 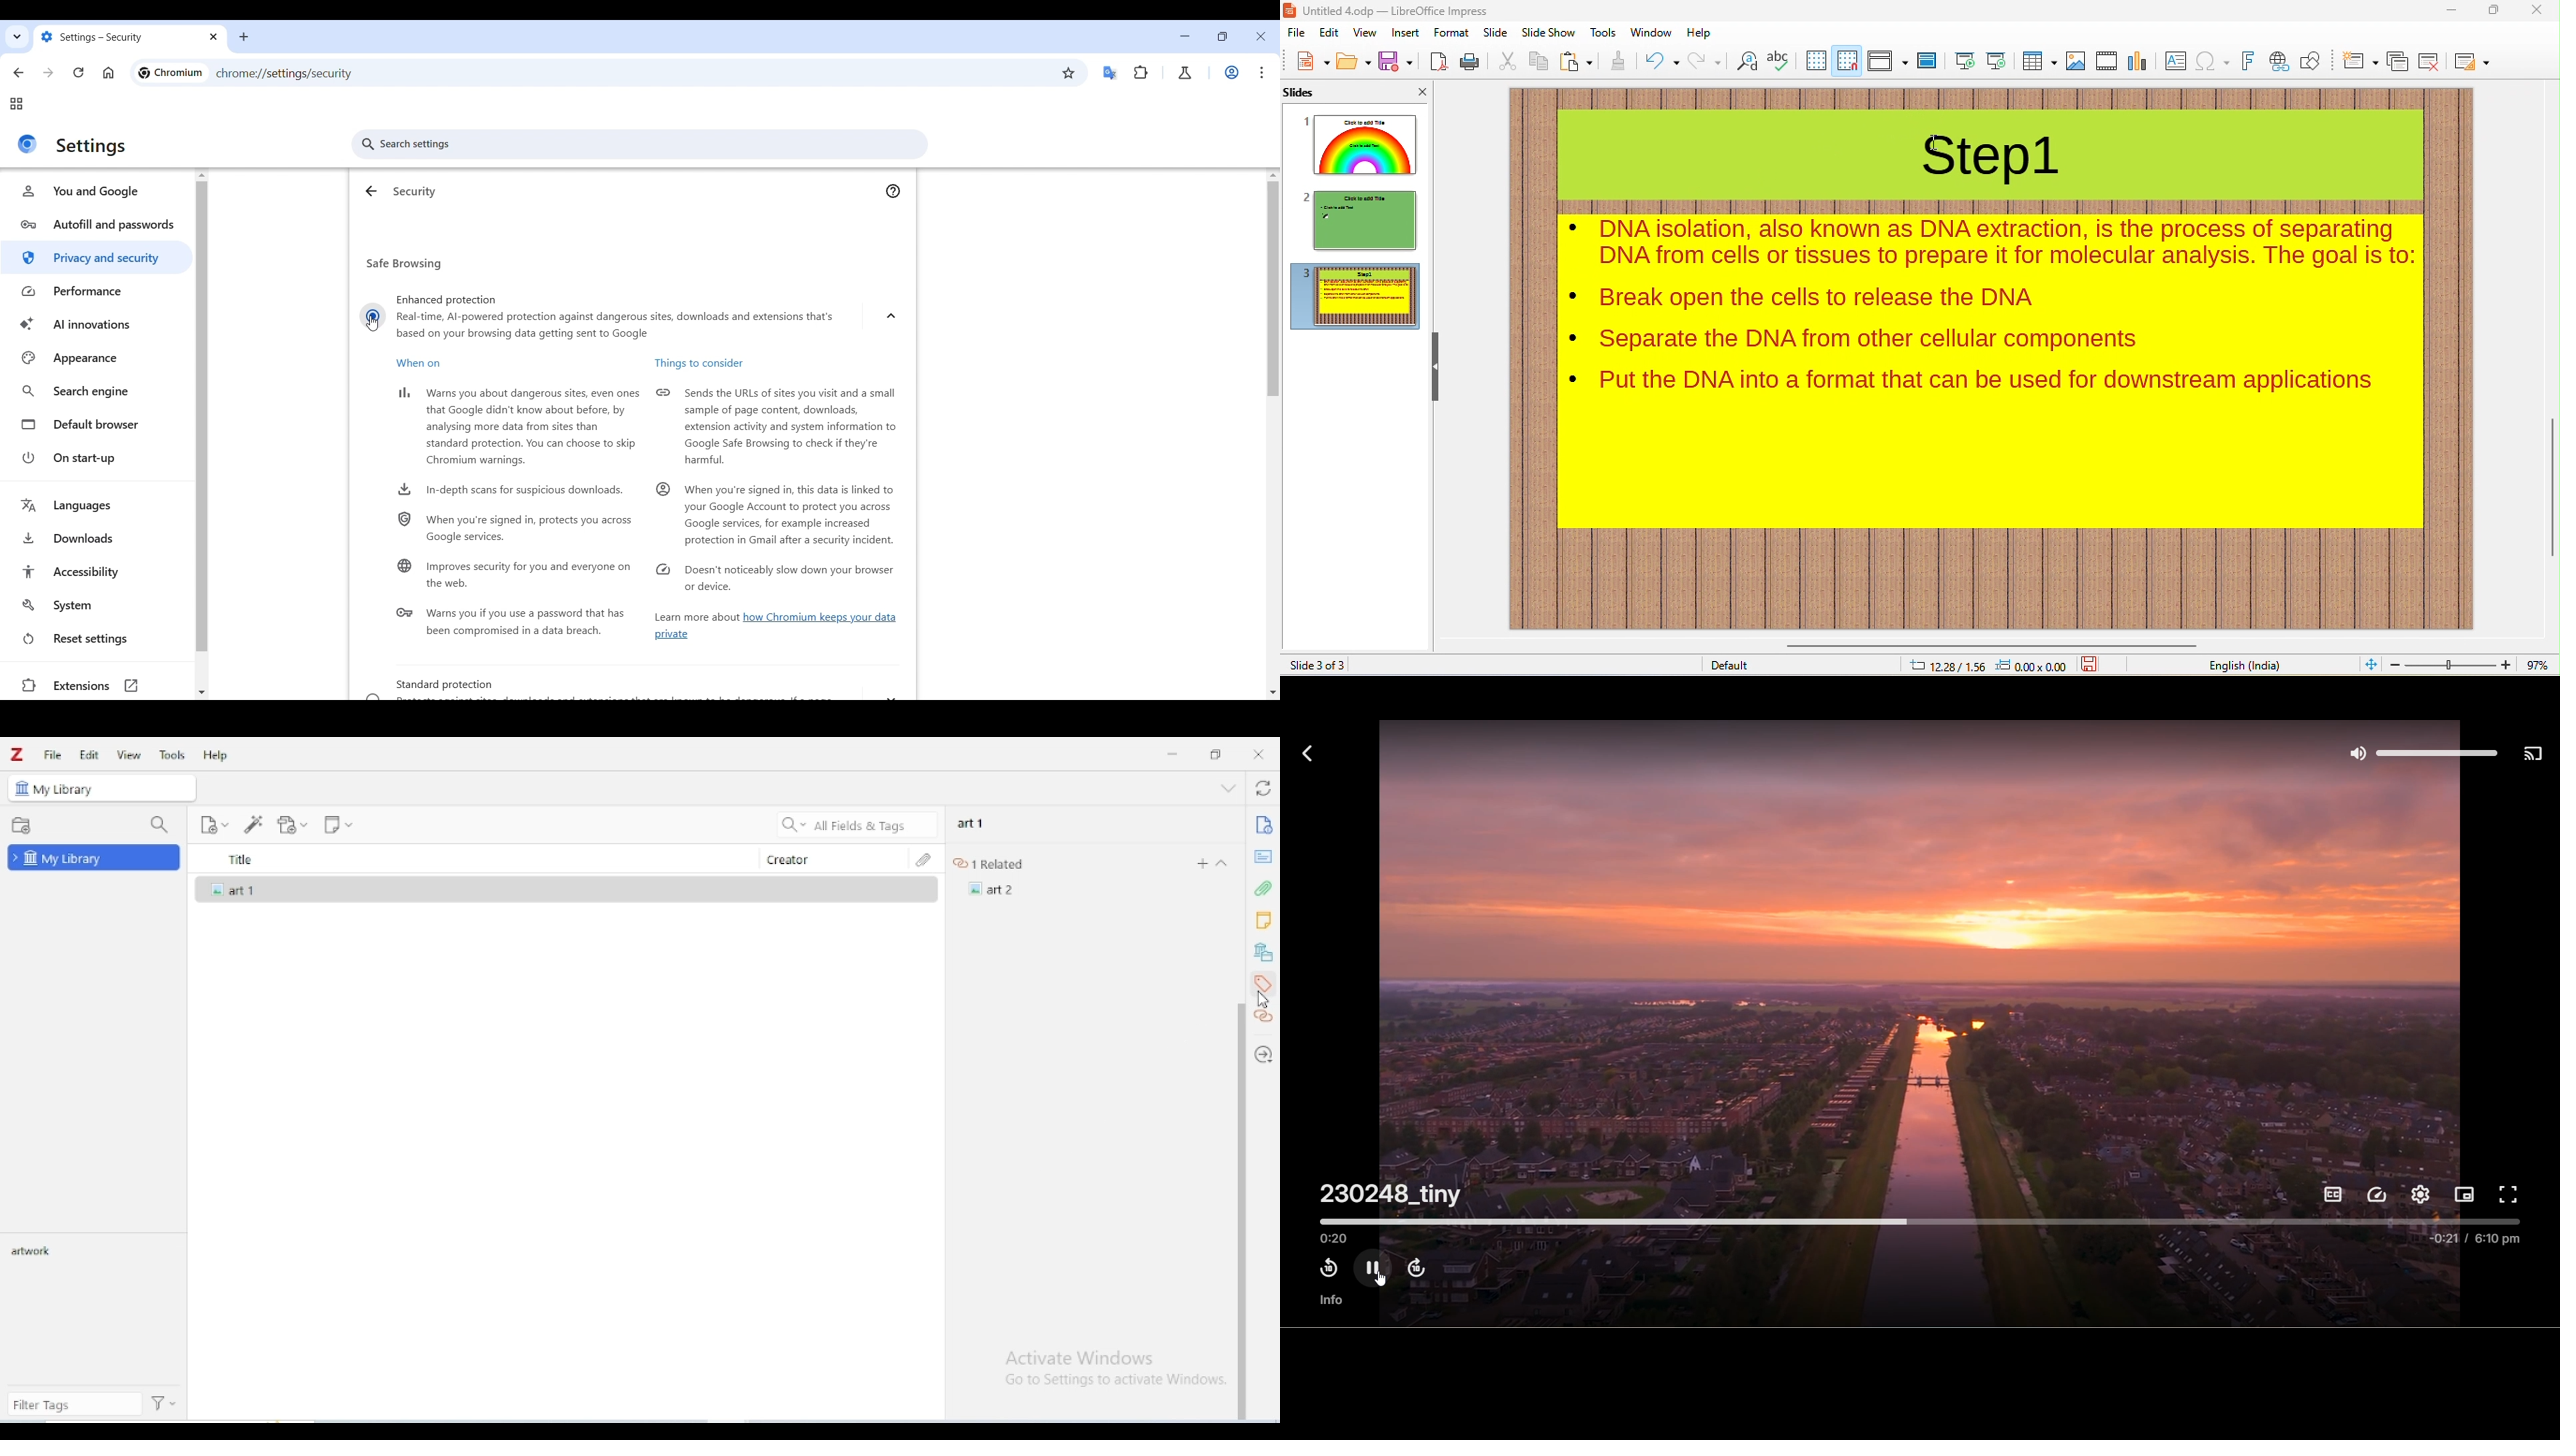 What do you see at coordinates (212, 39) in the screenshot?
I see `close` at bounding box center [212, 39].